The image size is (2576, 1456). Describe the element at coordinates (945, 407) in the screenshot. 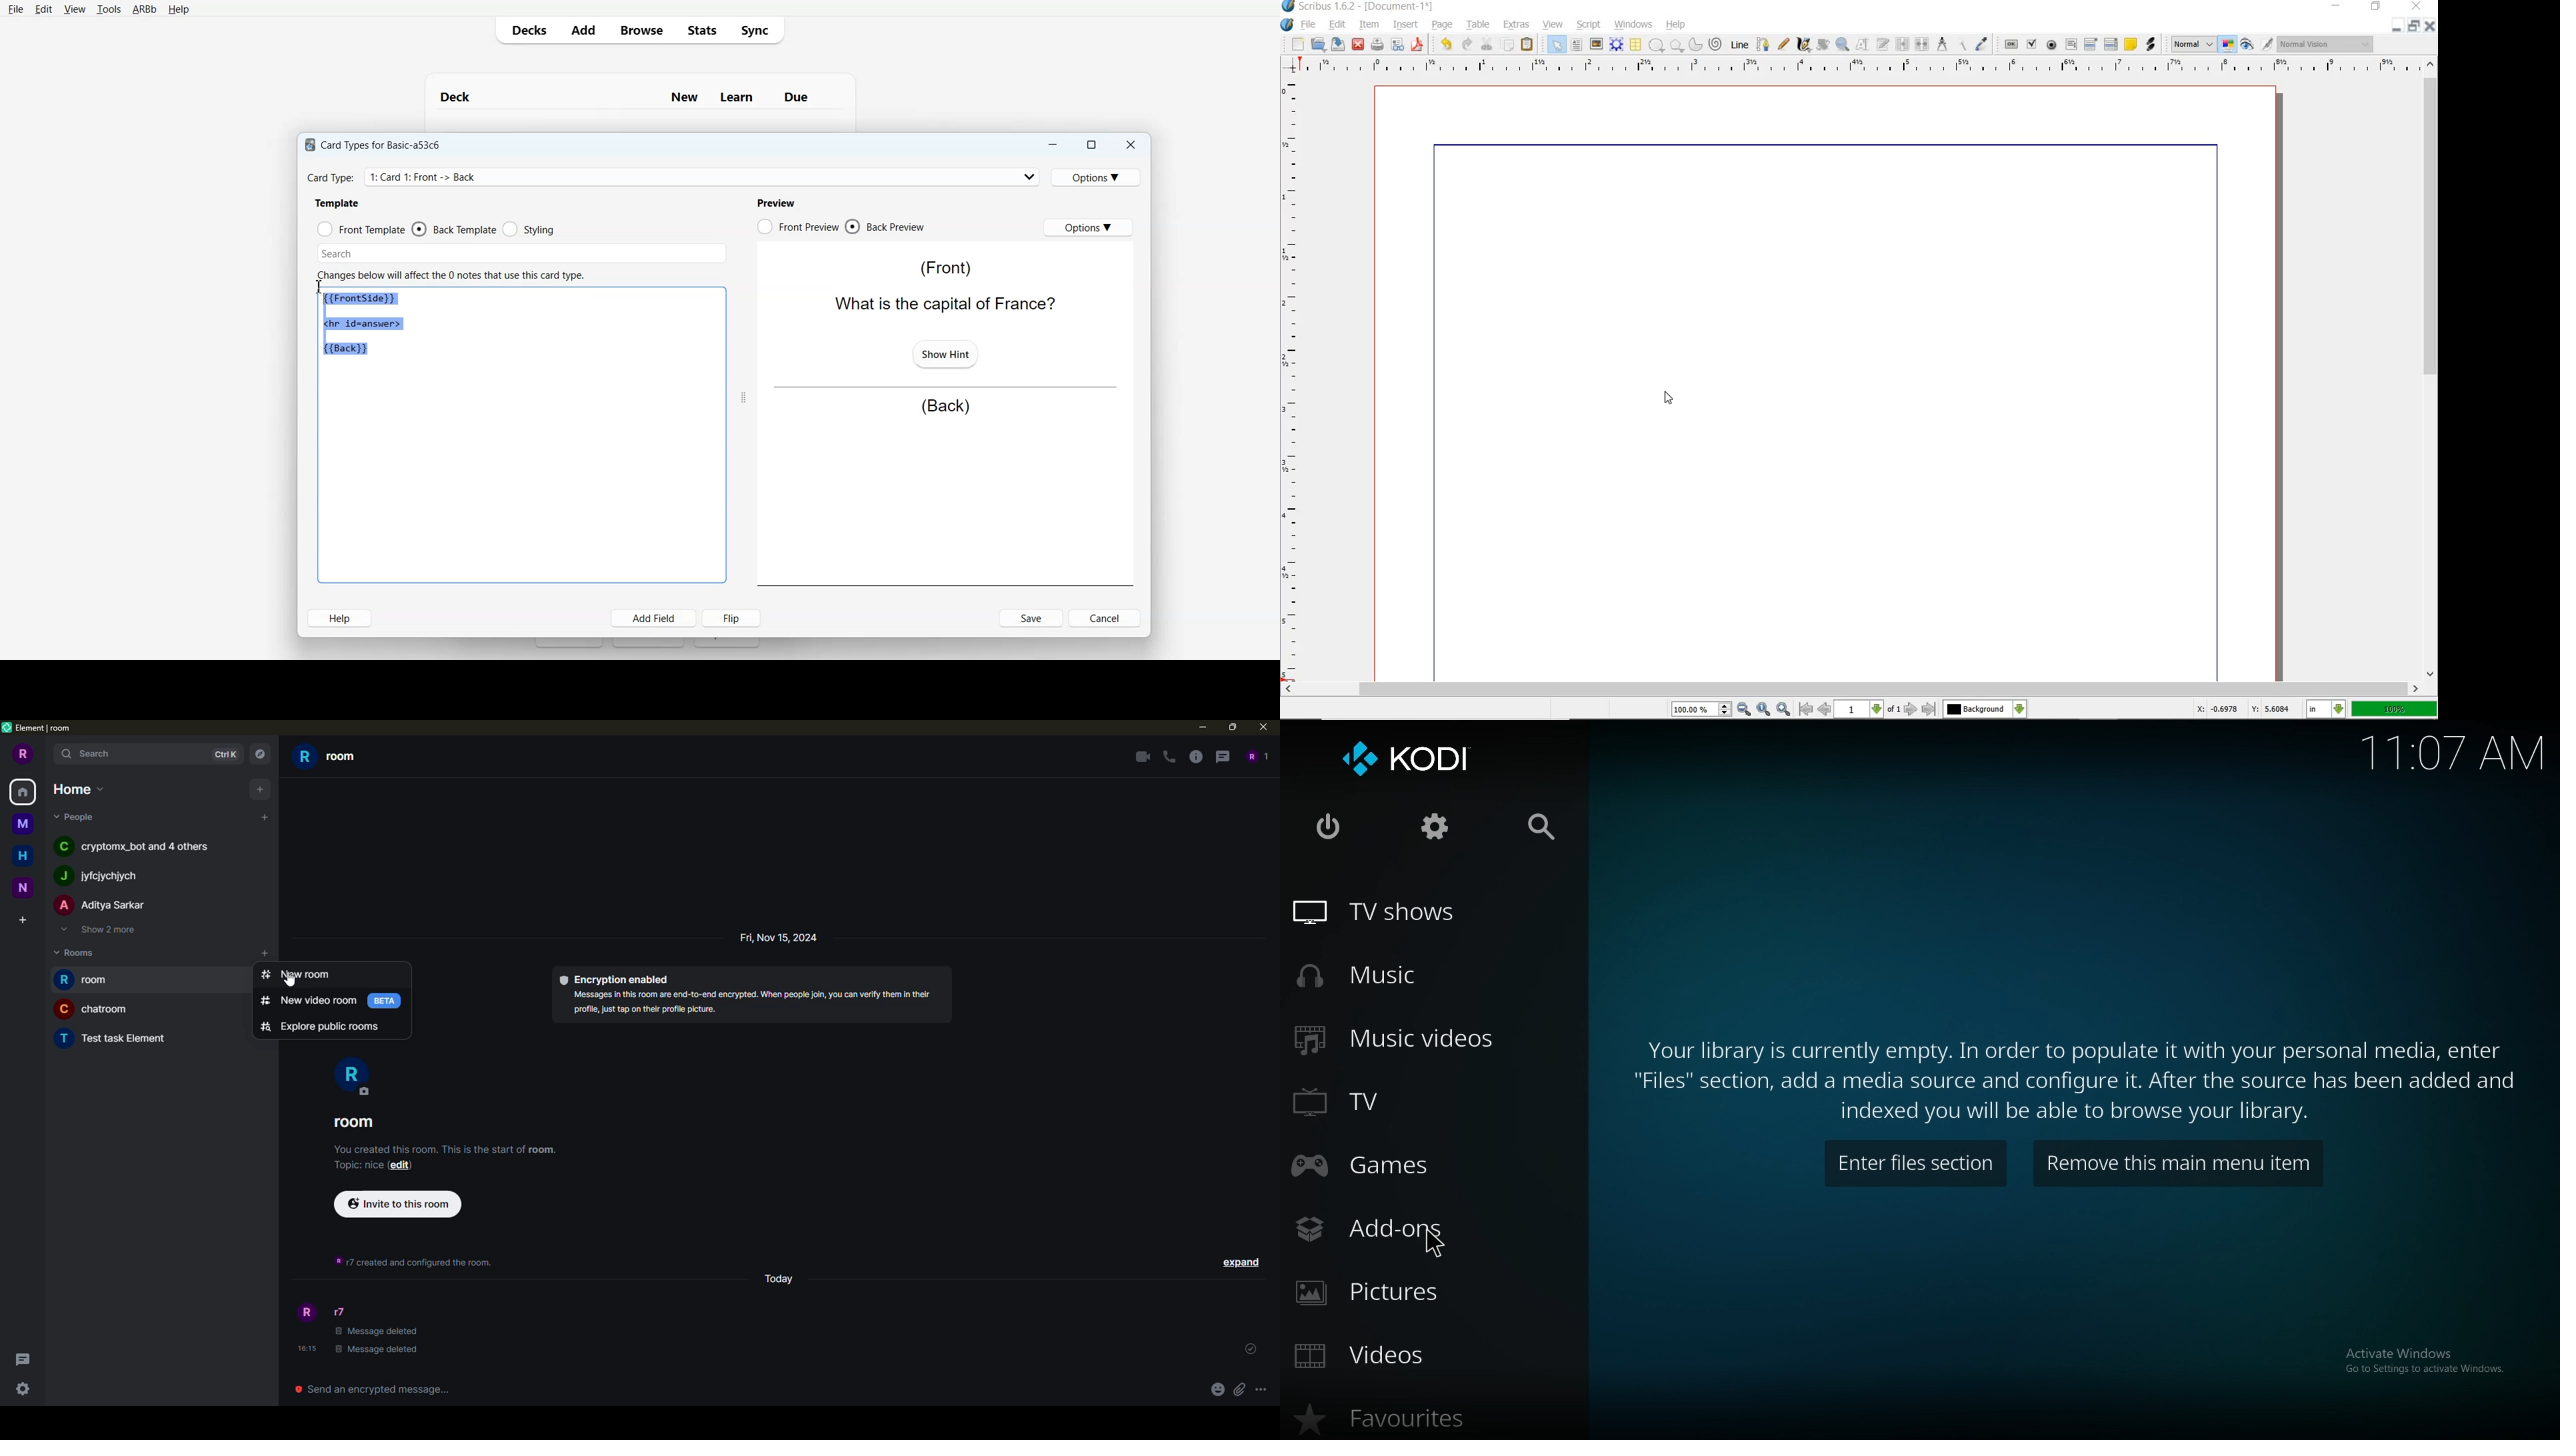

I see `(Back)` at that location.